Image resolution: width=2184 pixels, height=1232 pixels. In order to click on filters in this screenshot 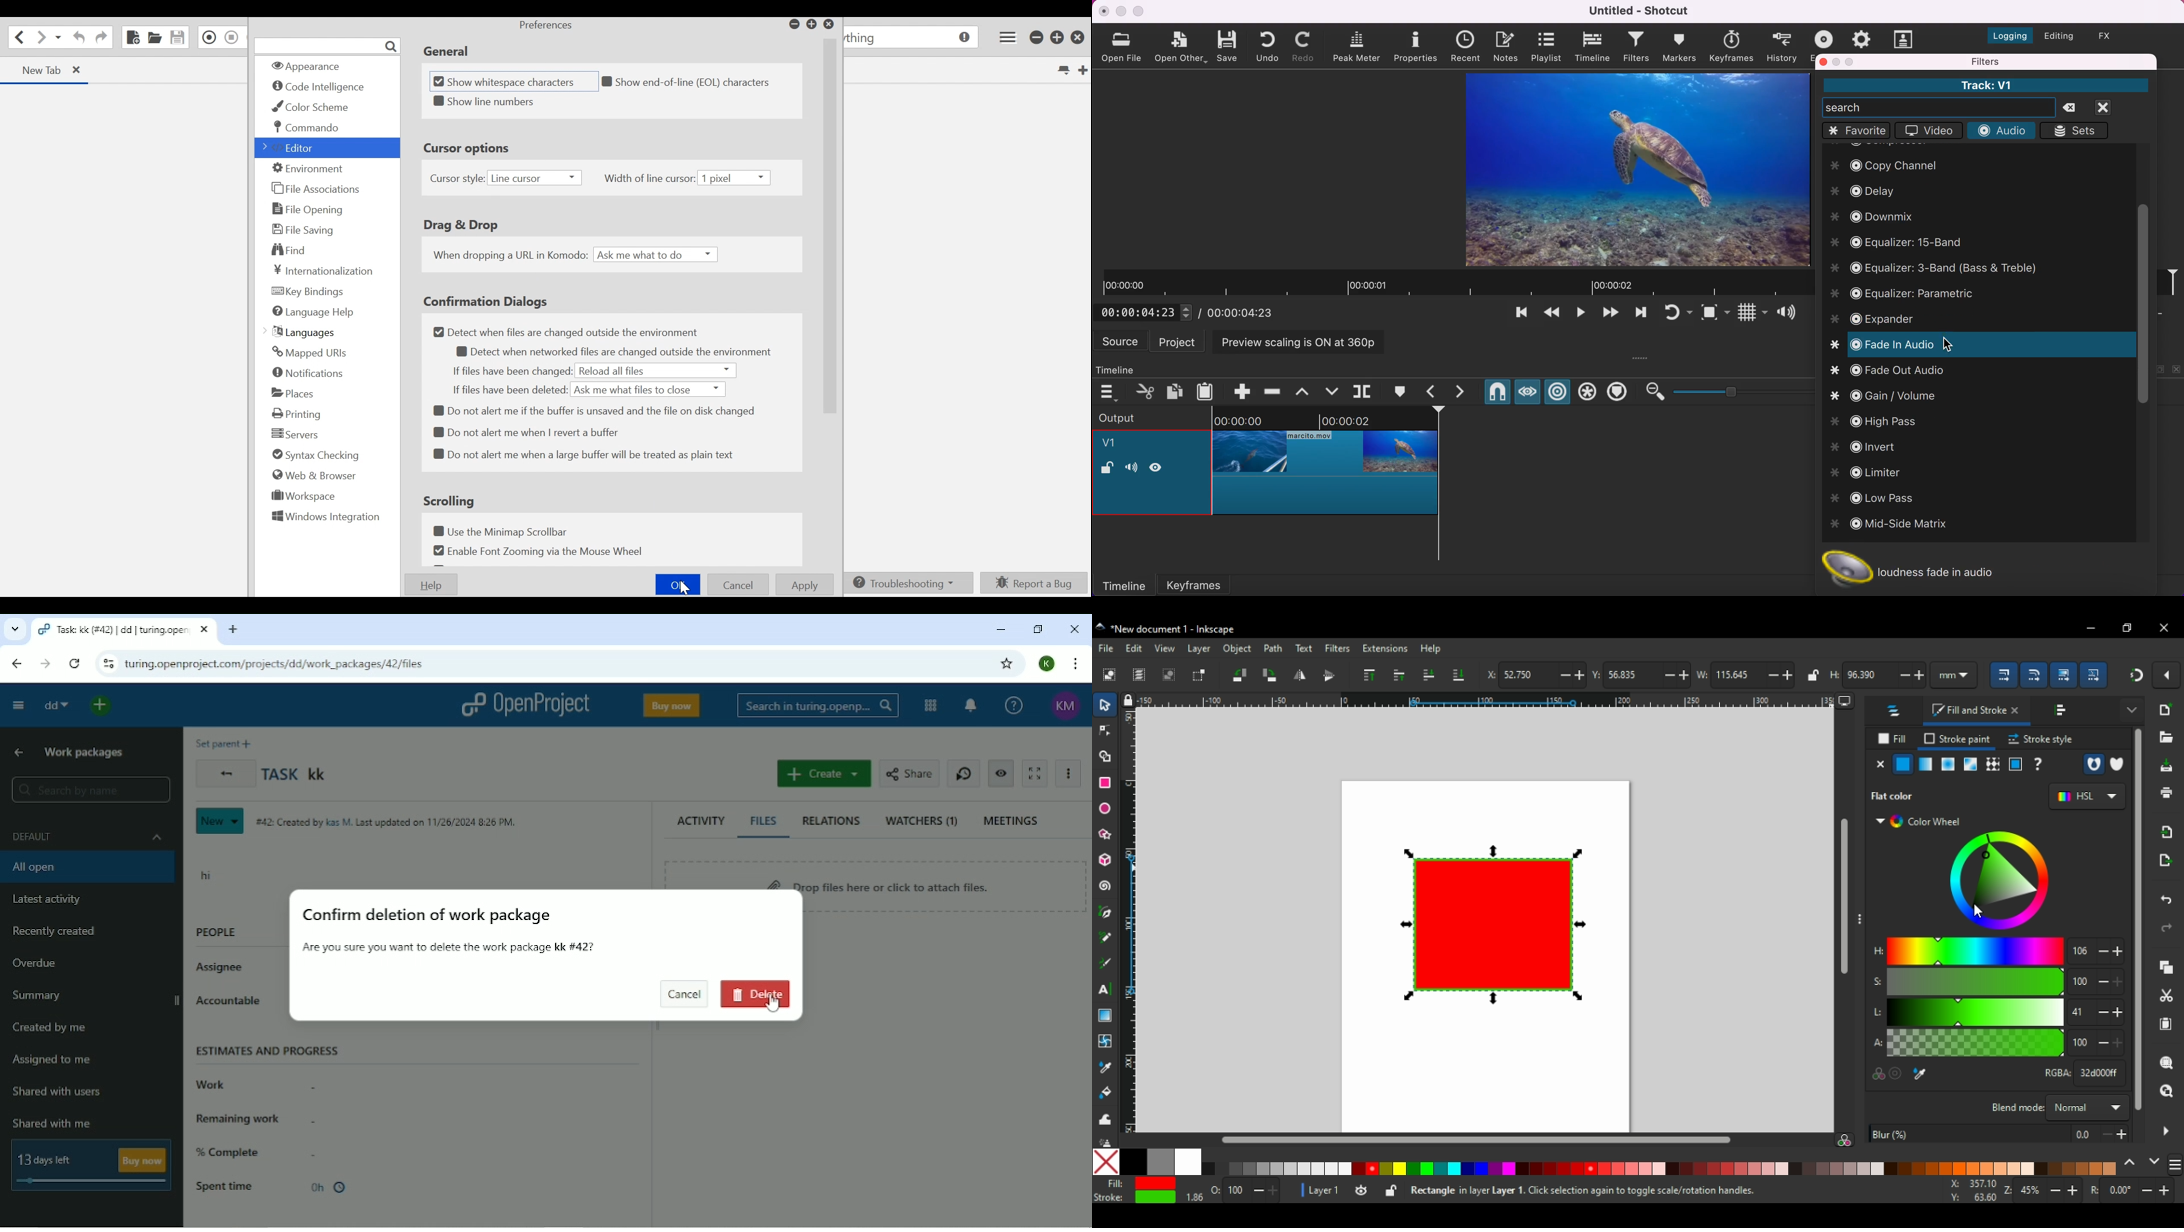, I will do `click(2028, 61)`.